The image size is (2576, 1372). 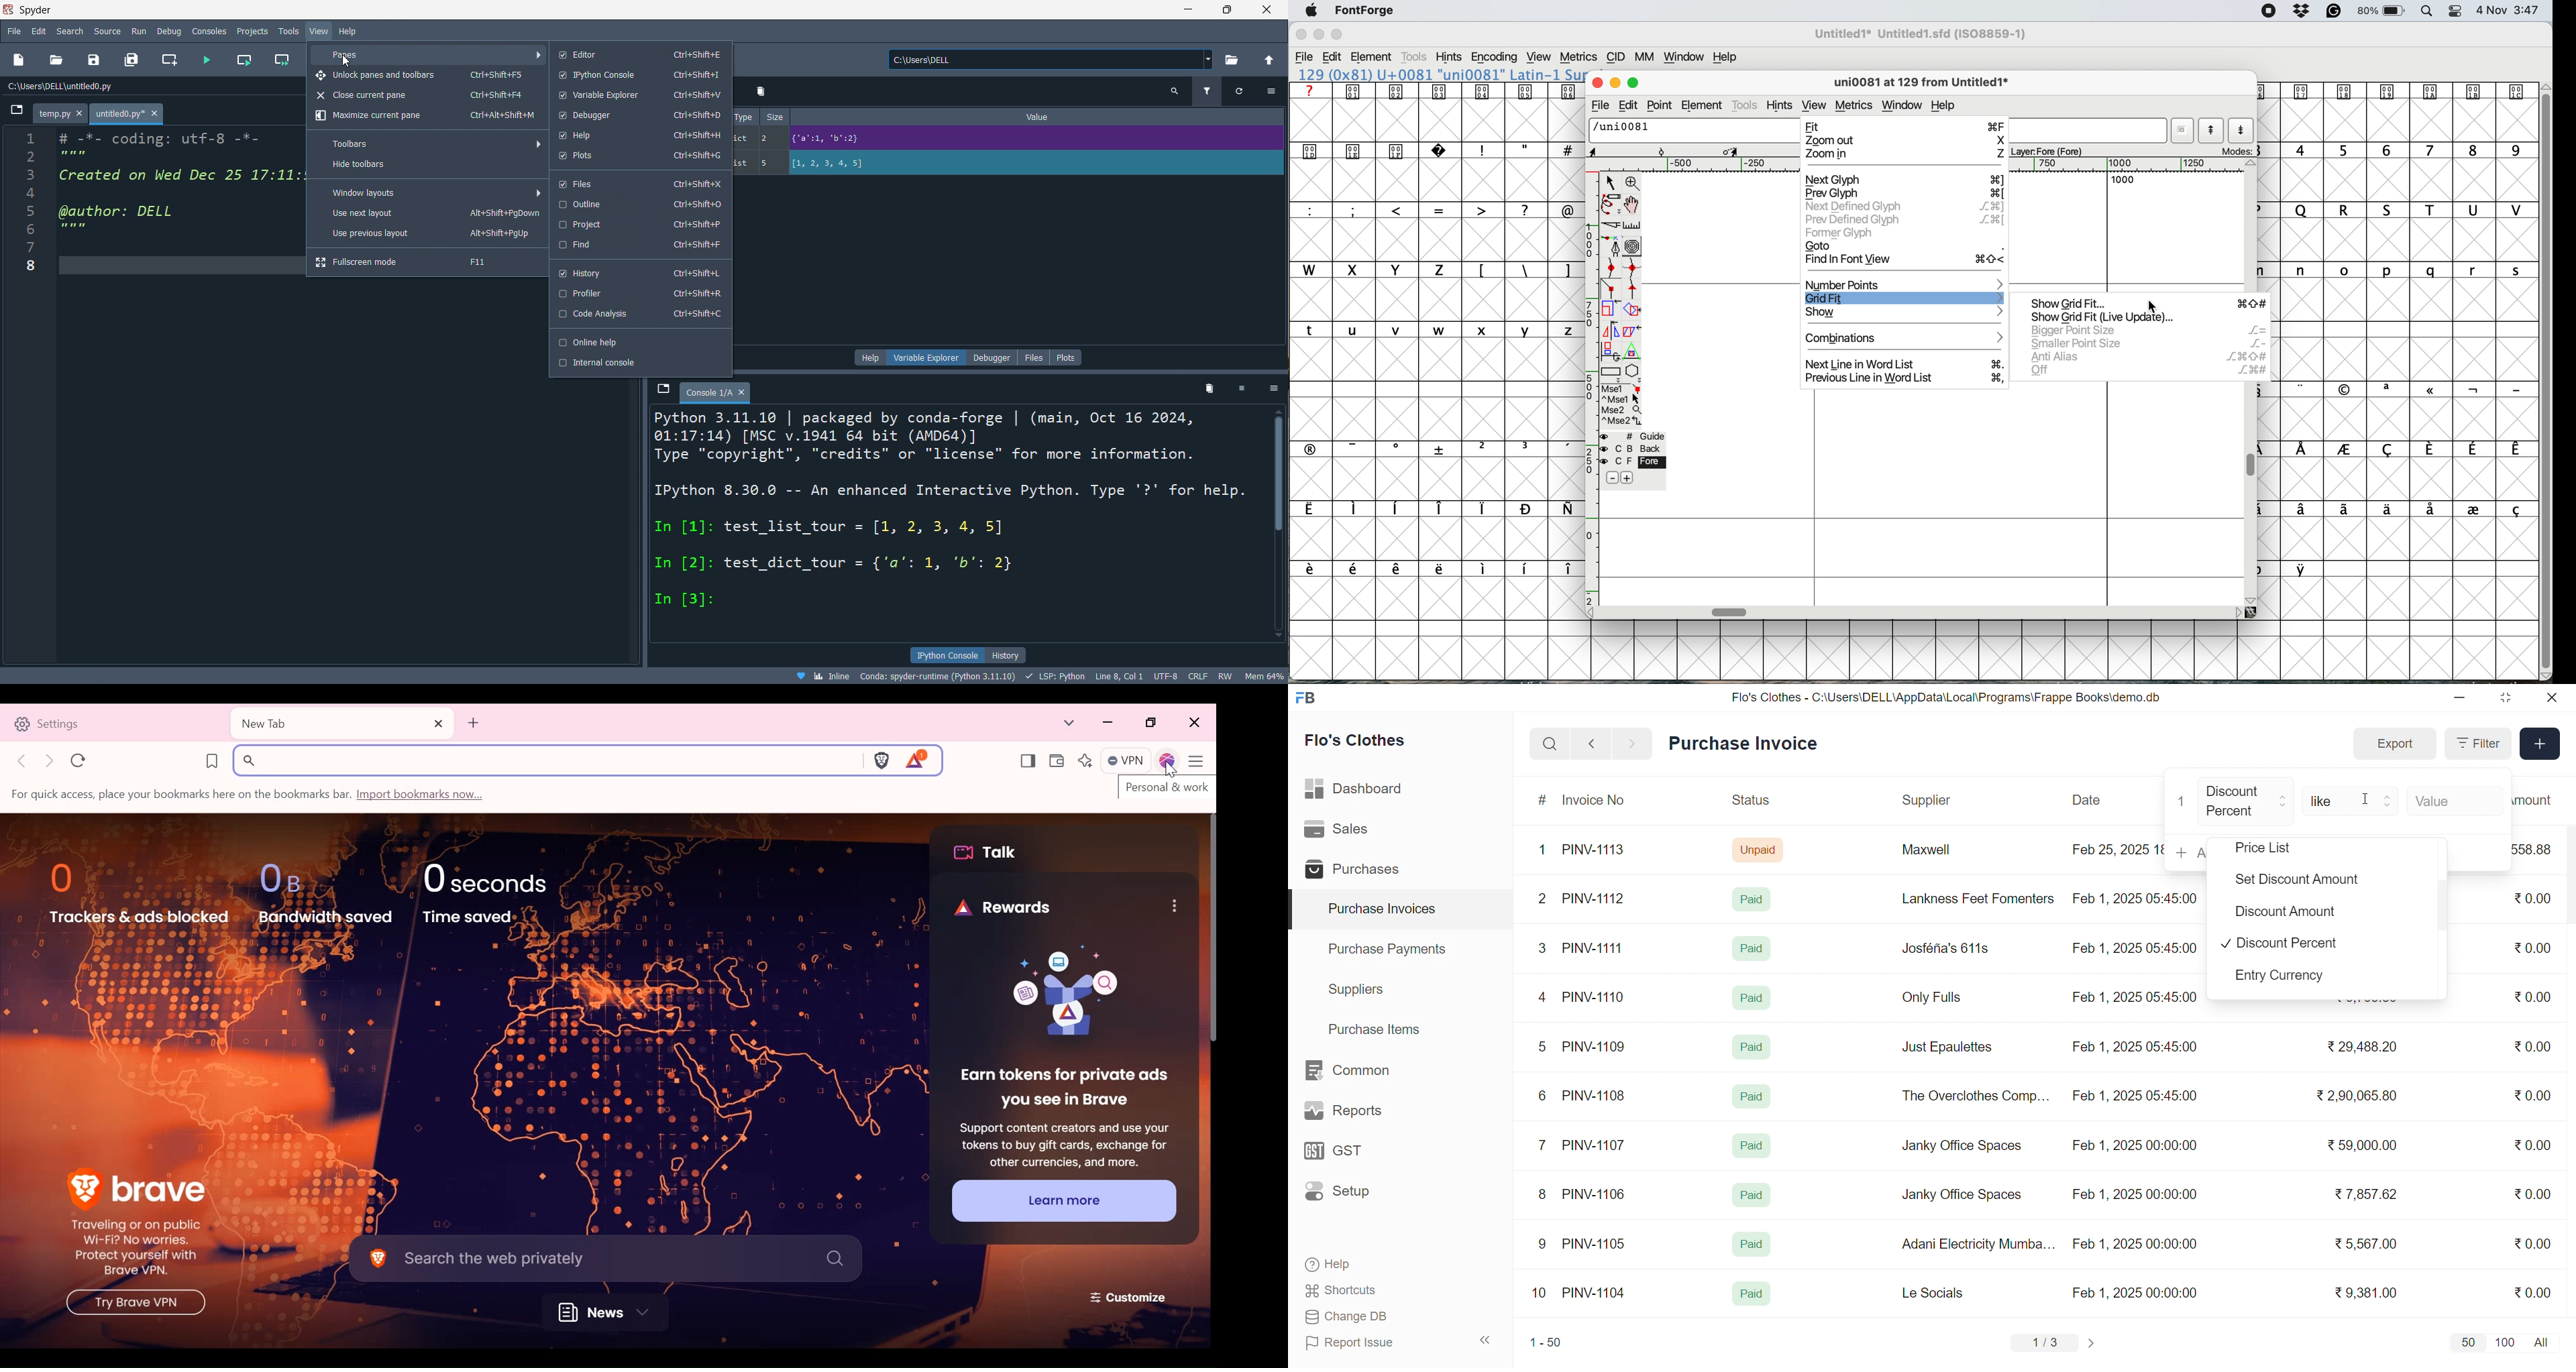 I want to click on debug, so click(x=171, y=31).